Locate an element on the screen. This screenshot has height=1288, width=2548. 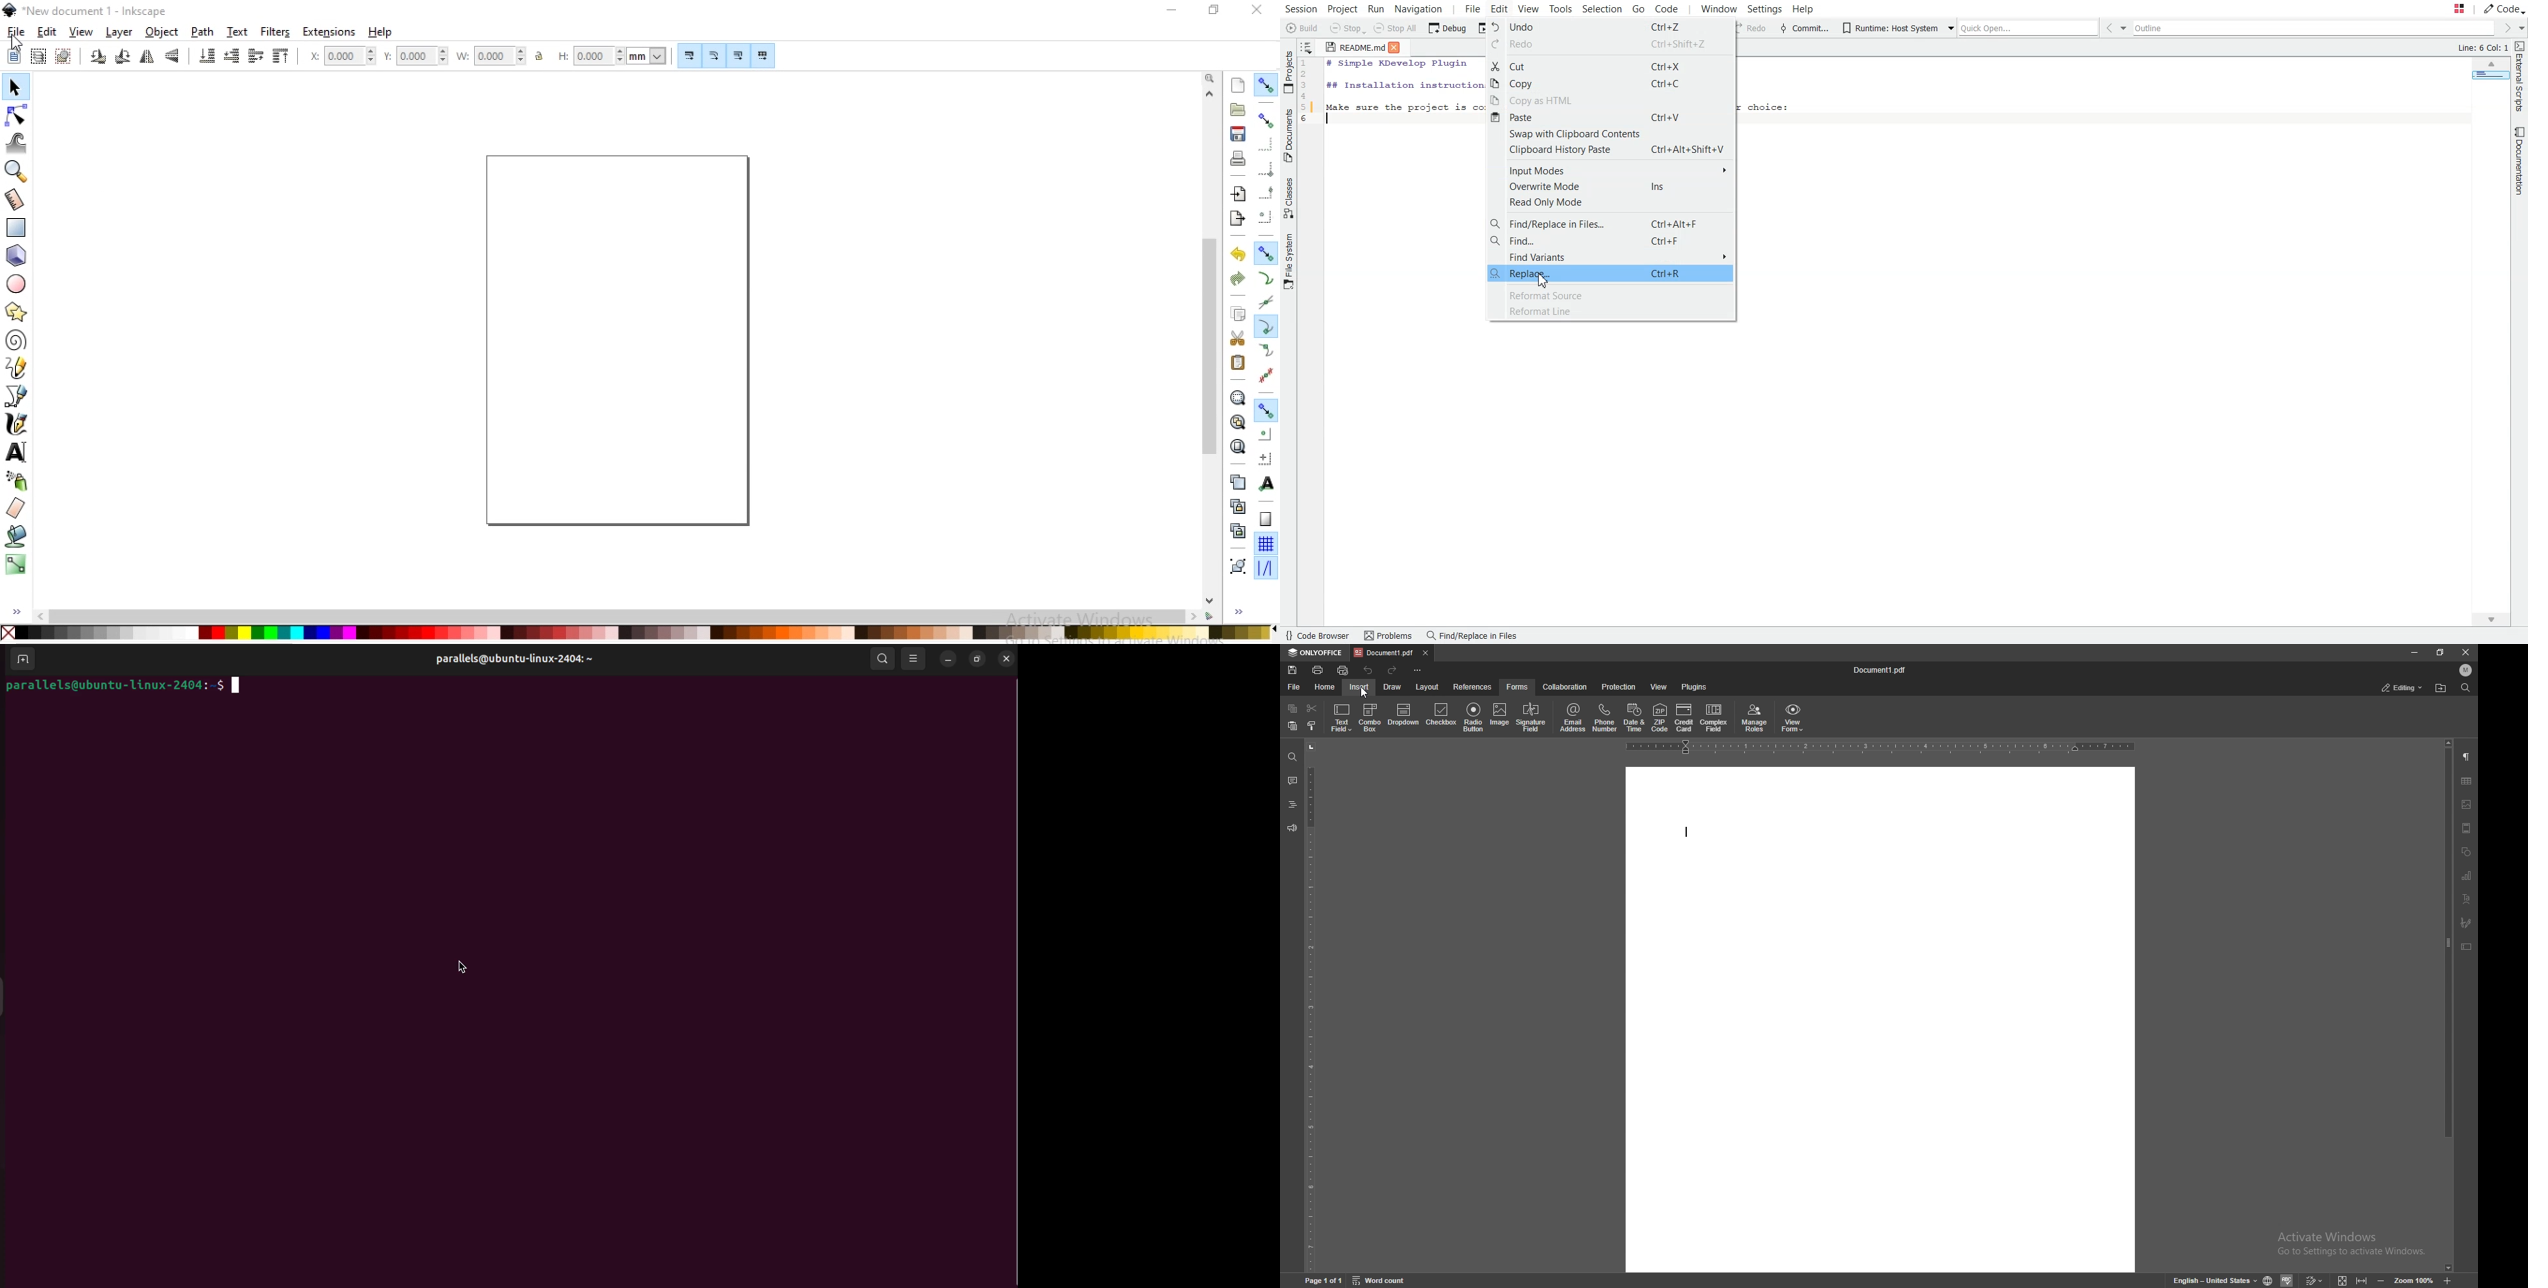
profile is located at coordinates (2467, 670).